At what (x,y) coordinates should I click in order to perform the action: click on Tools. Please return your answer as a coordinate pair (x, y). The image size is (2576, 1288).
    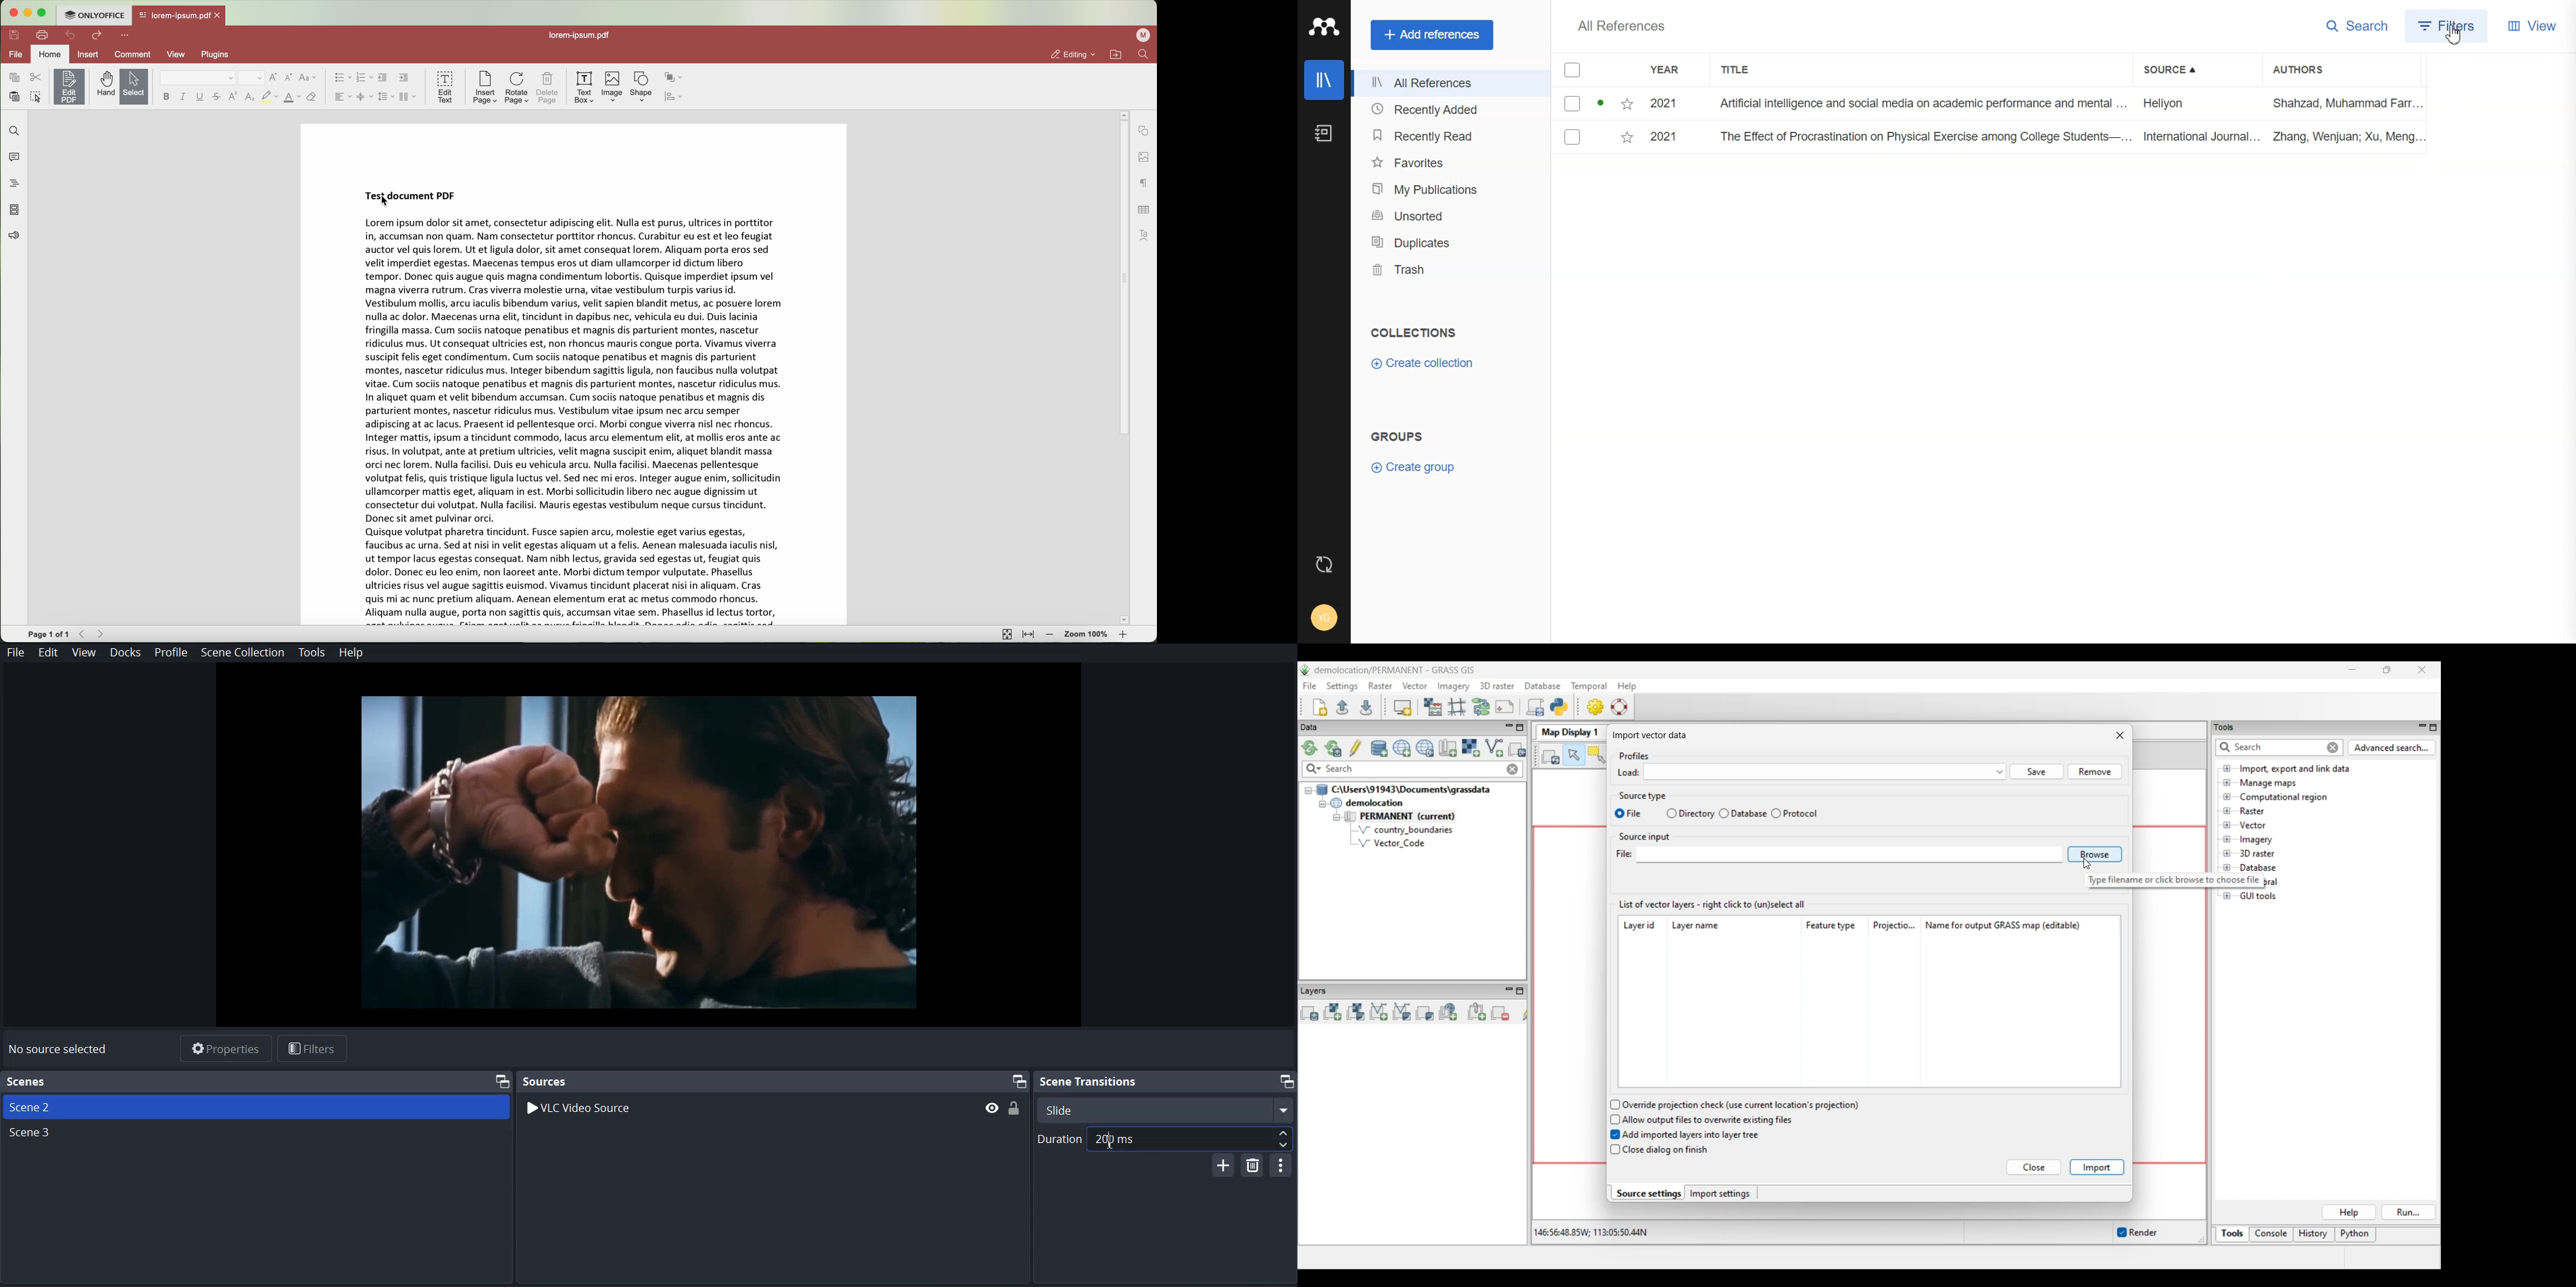
    Looking at the image, I should click on (312, 653).